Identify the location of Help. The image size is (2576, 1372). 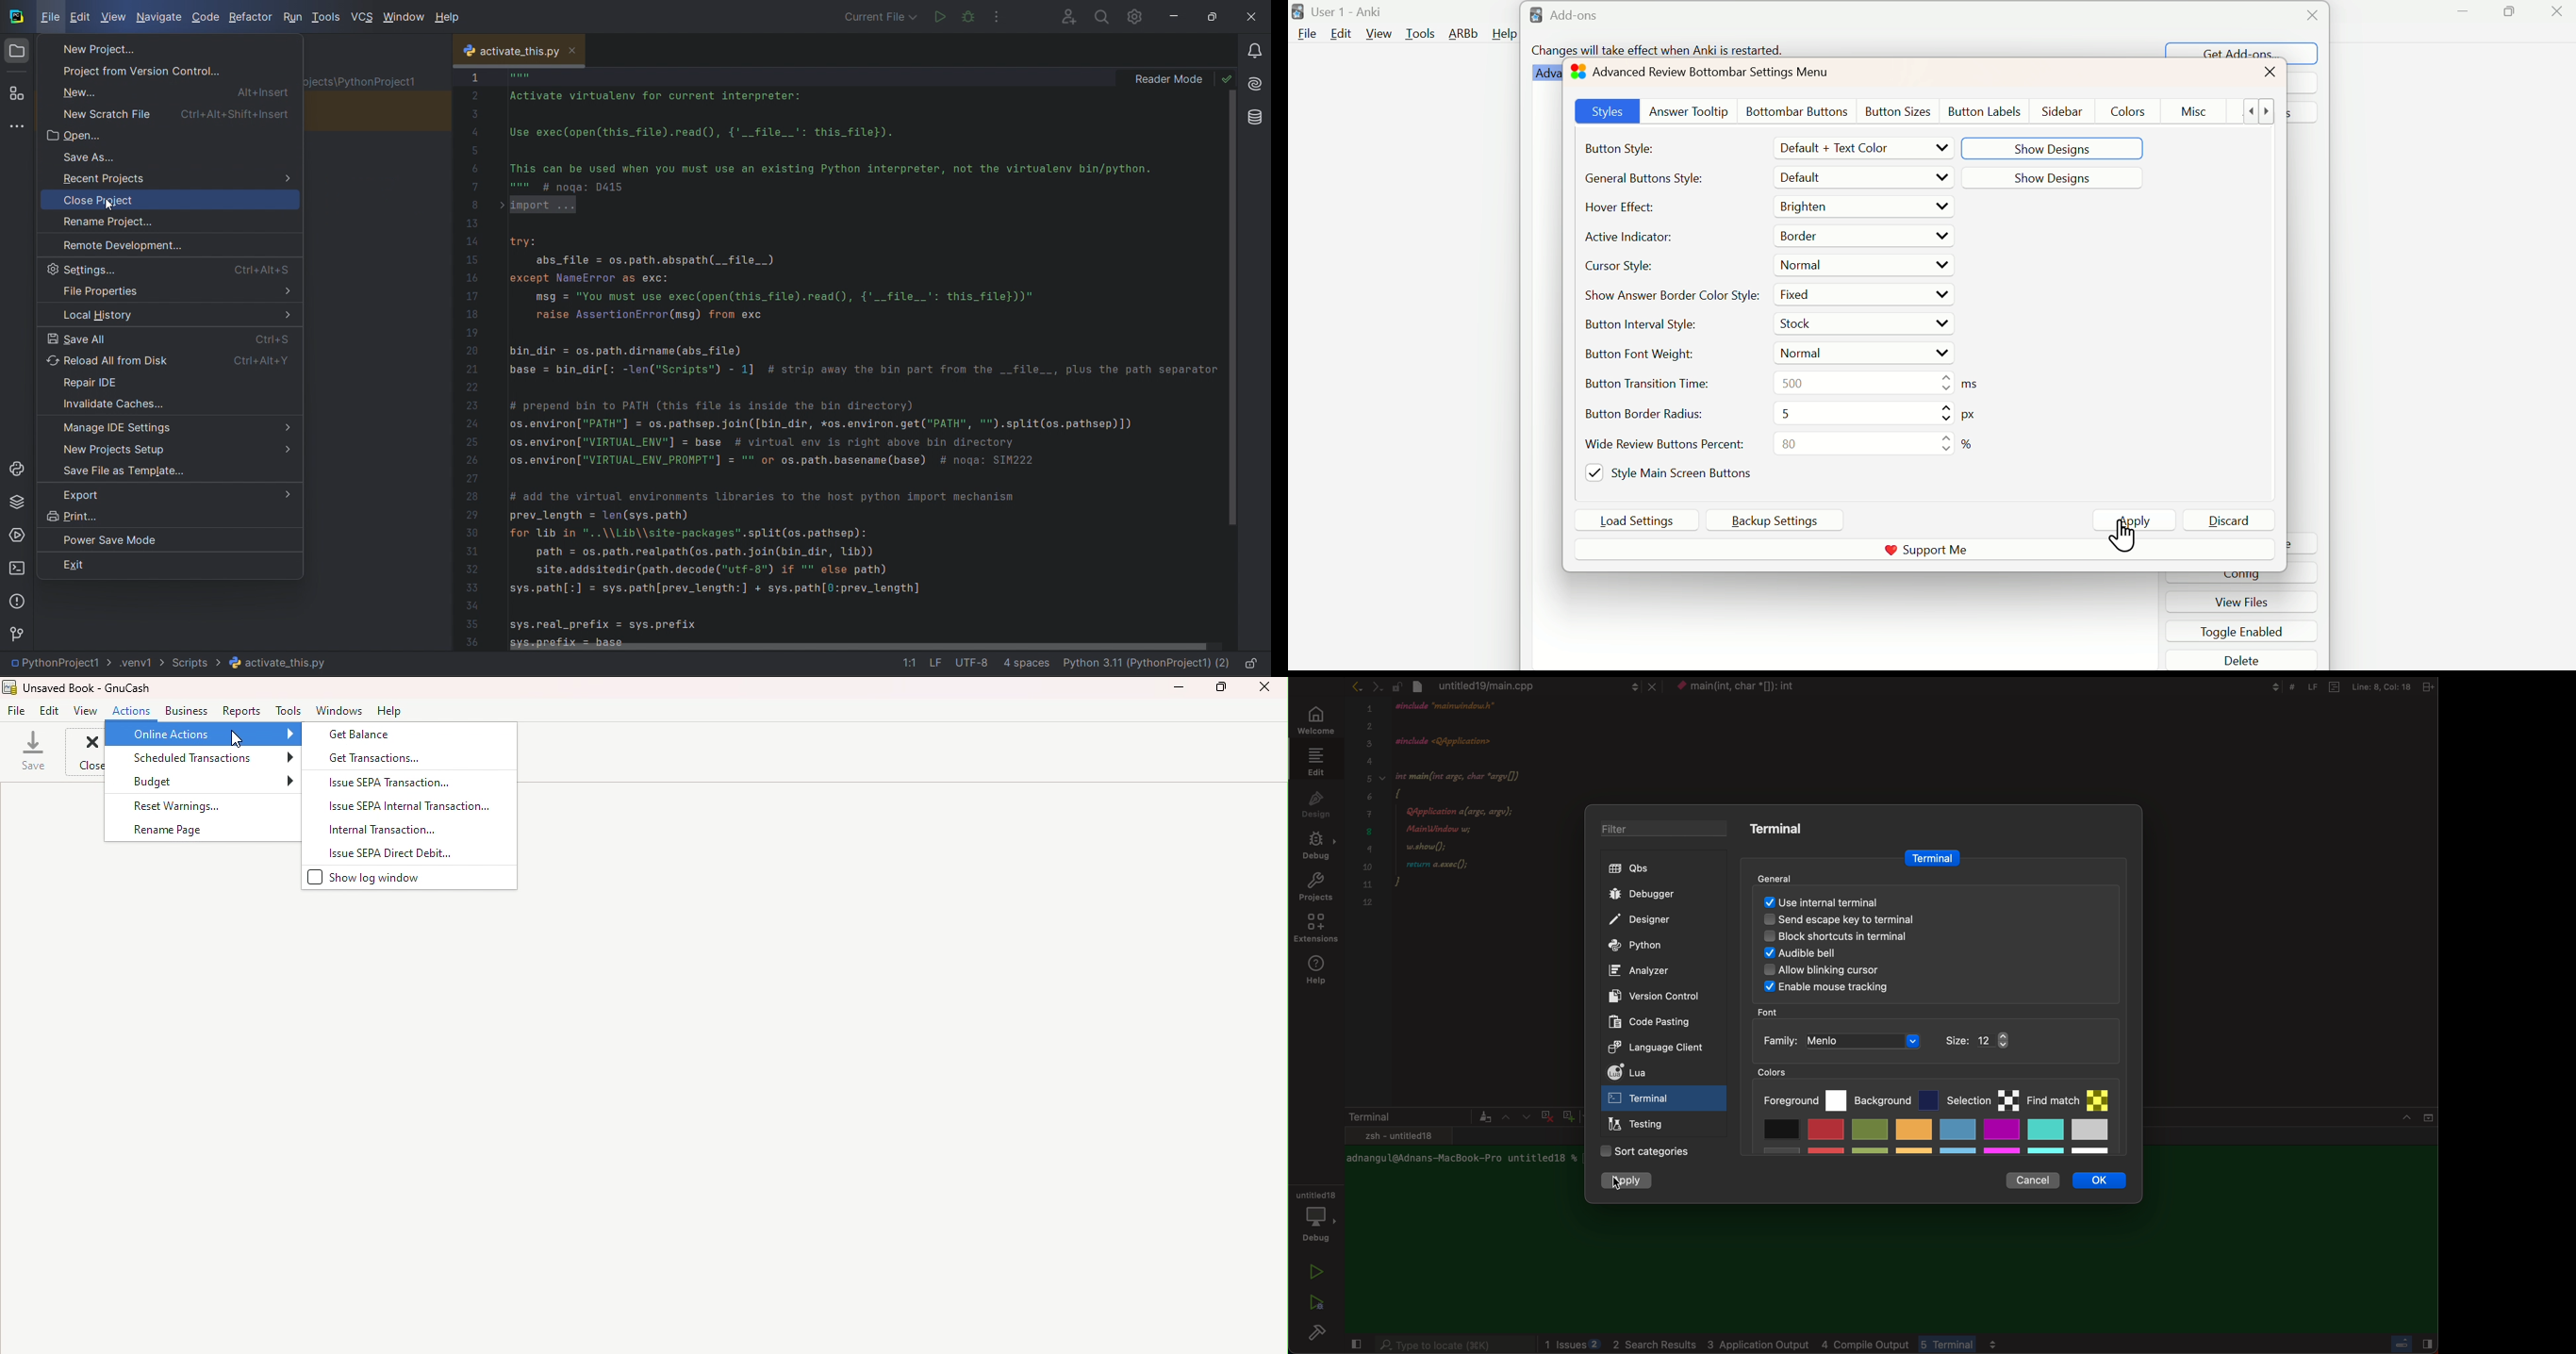
(390, 712).